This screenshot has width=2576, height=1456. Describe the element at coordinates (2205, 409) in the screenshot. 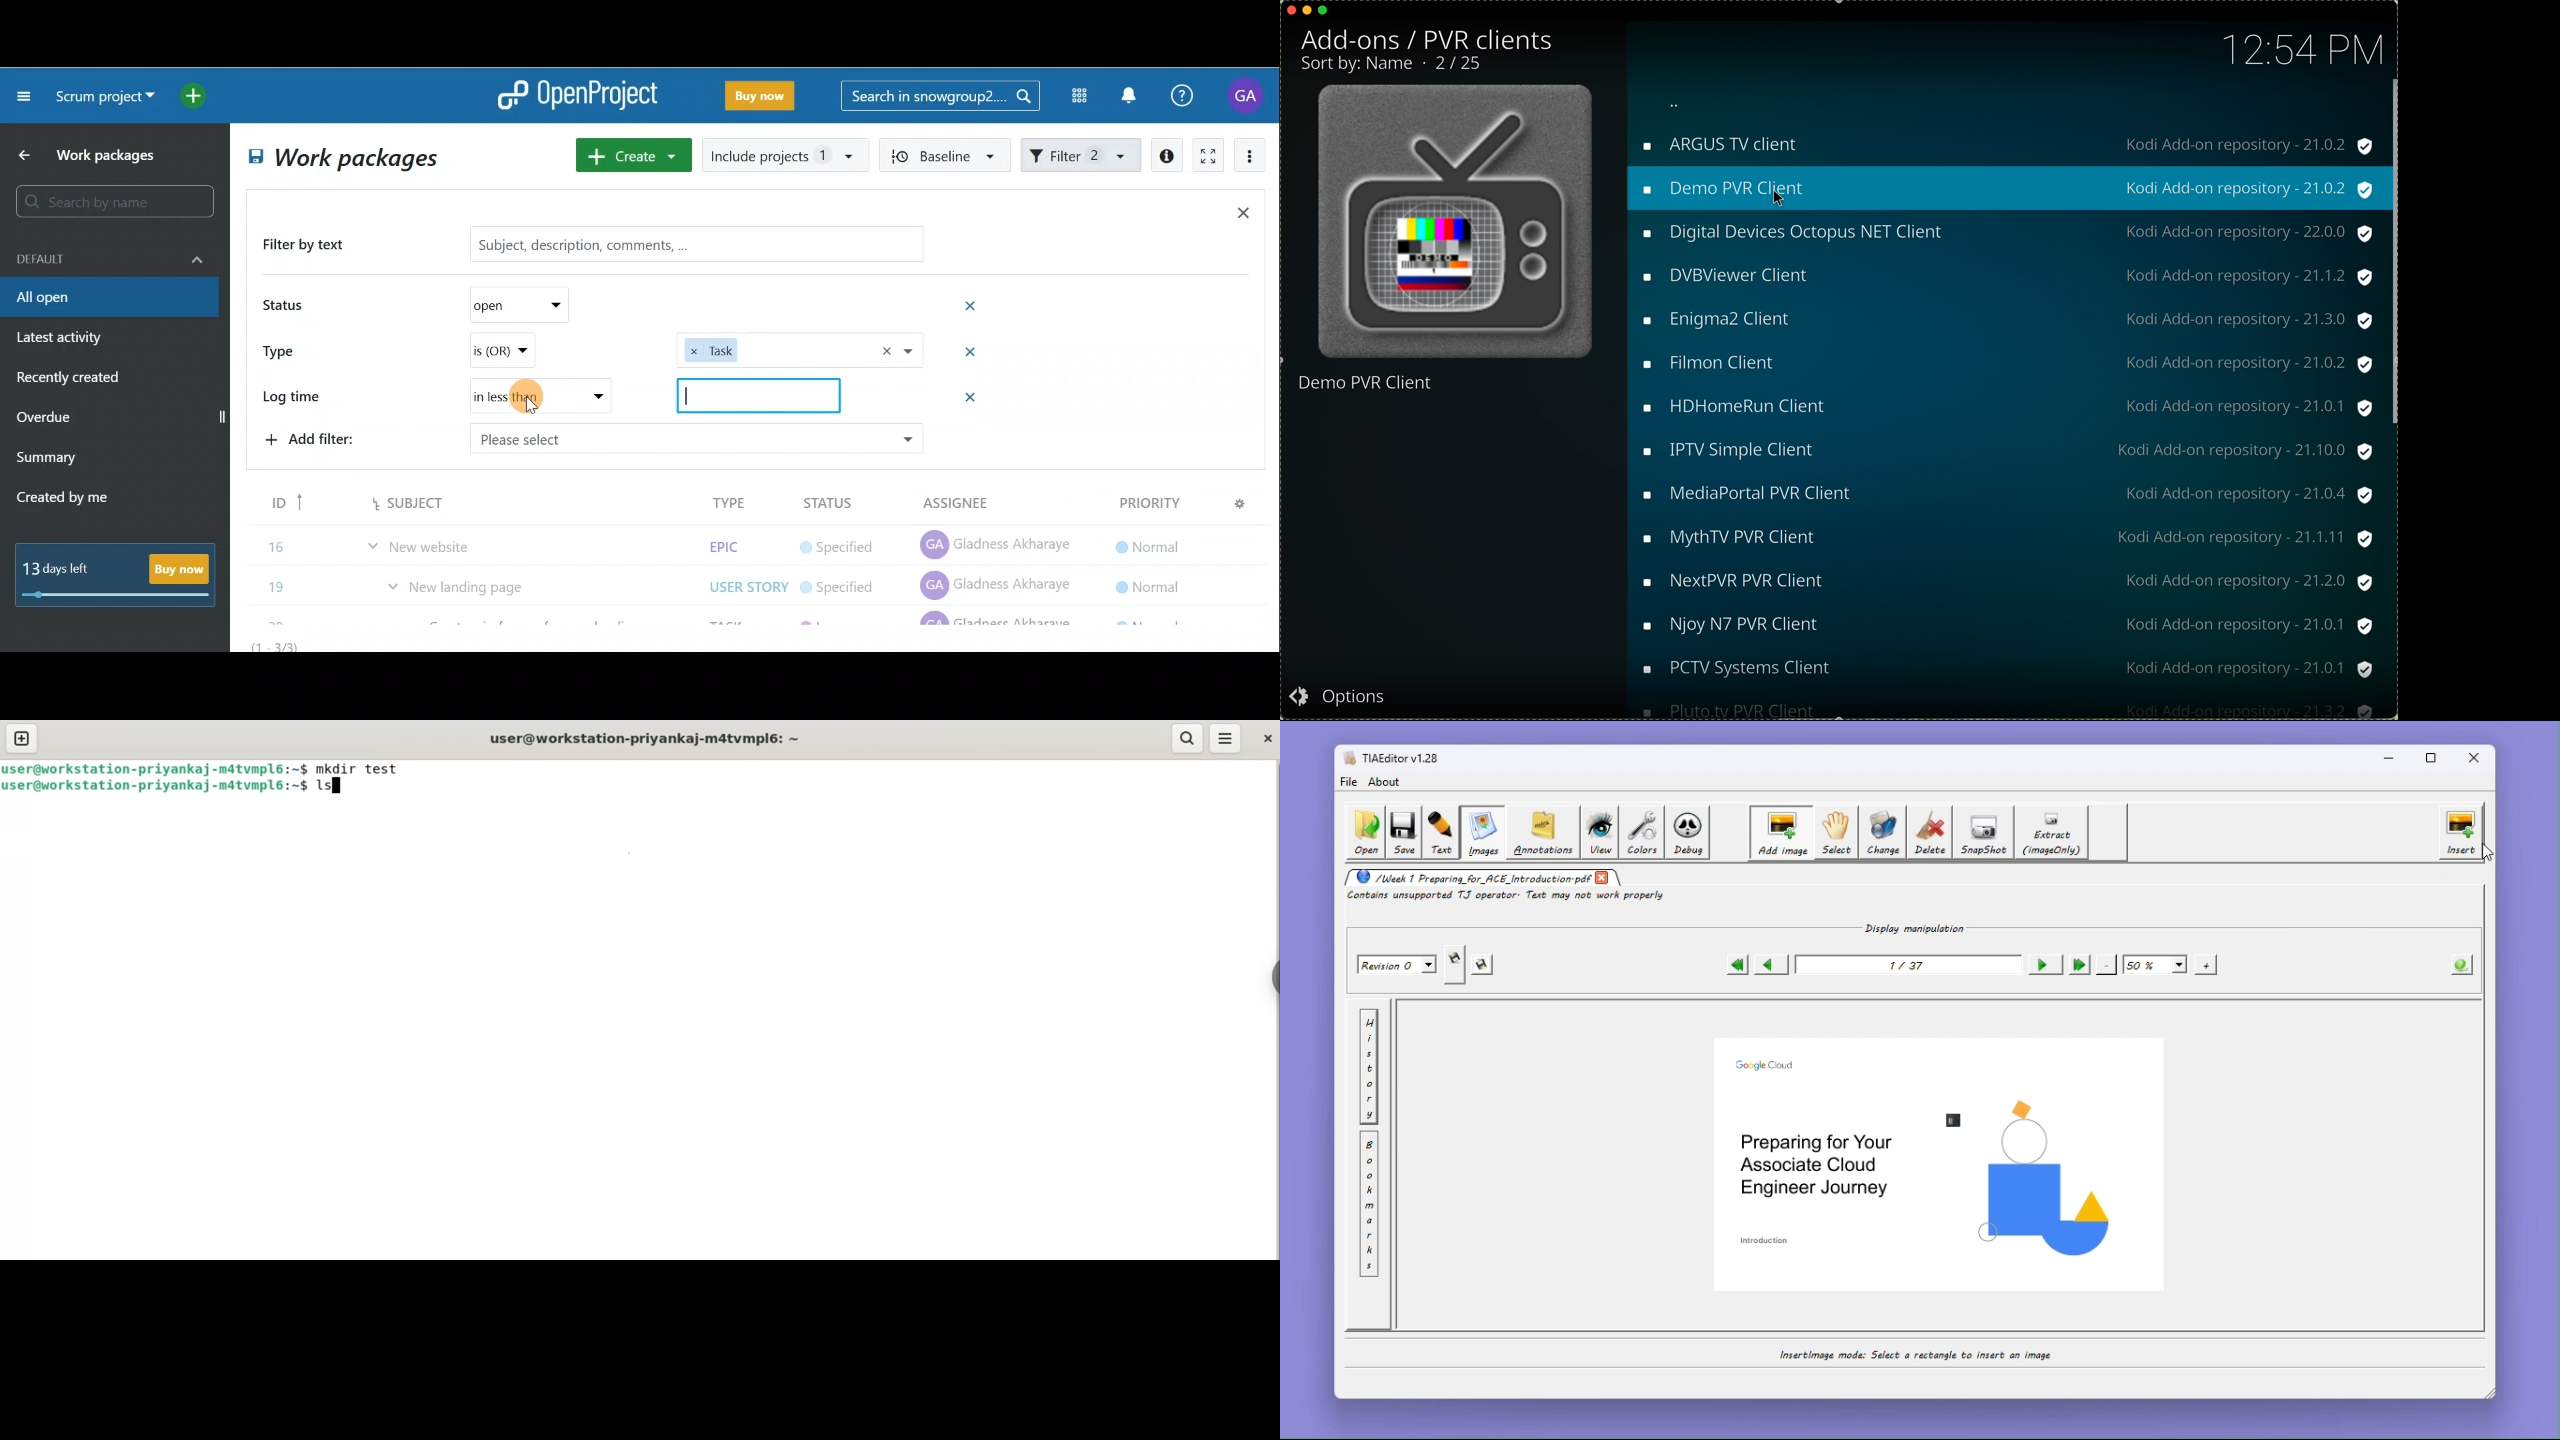

I see `Kodi Add-on repository` at that location.